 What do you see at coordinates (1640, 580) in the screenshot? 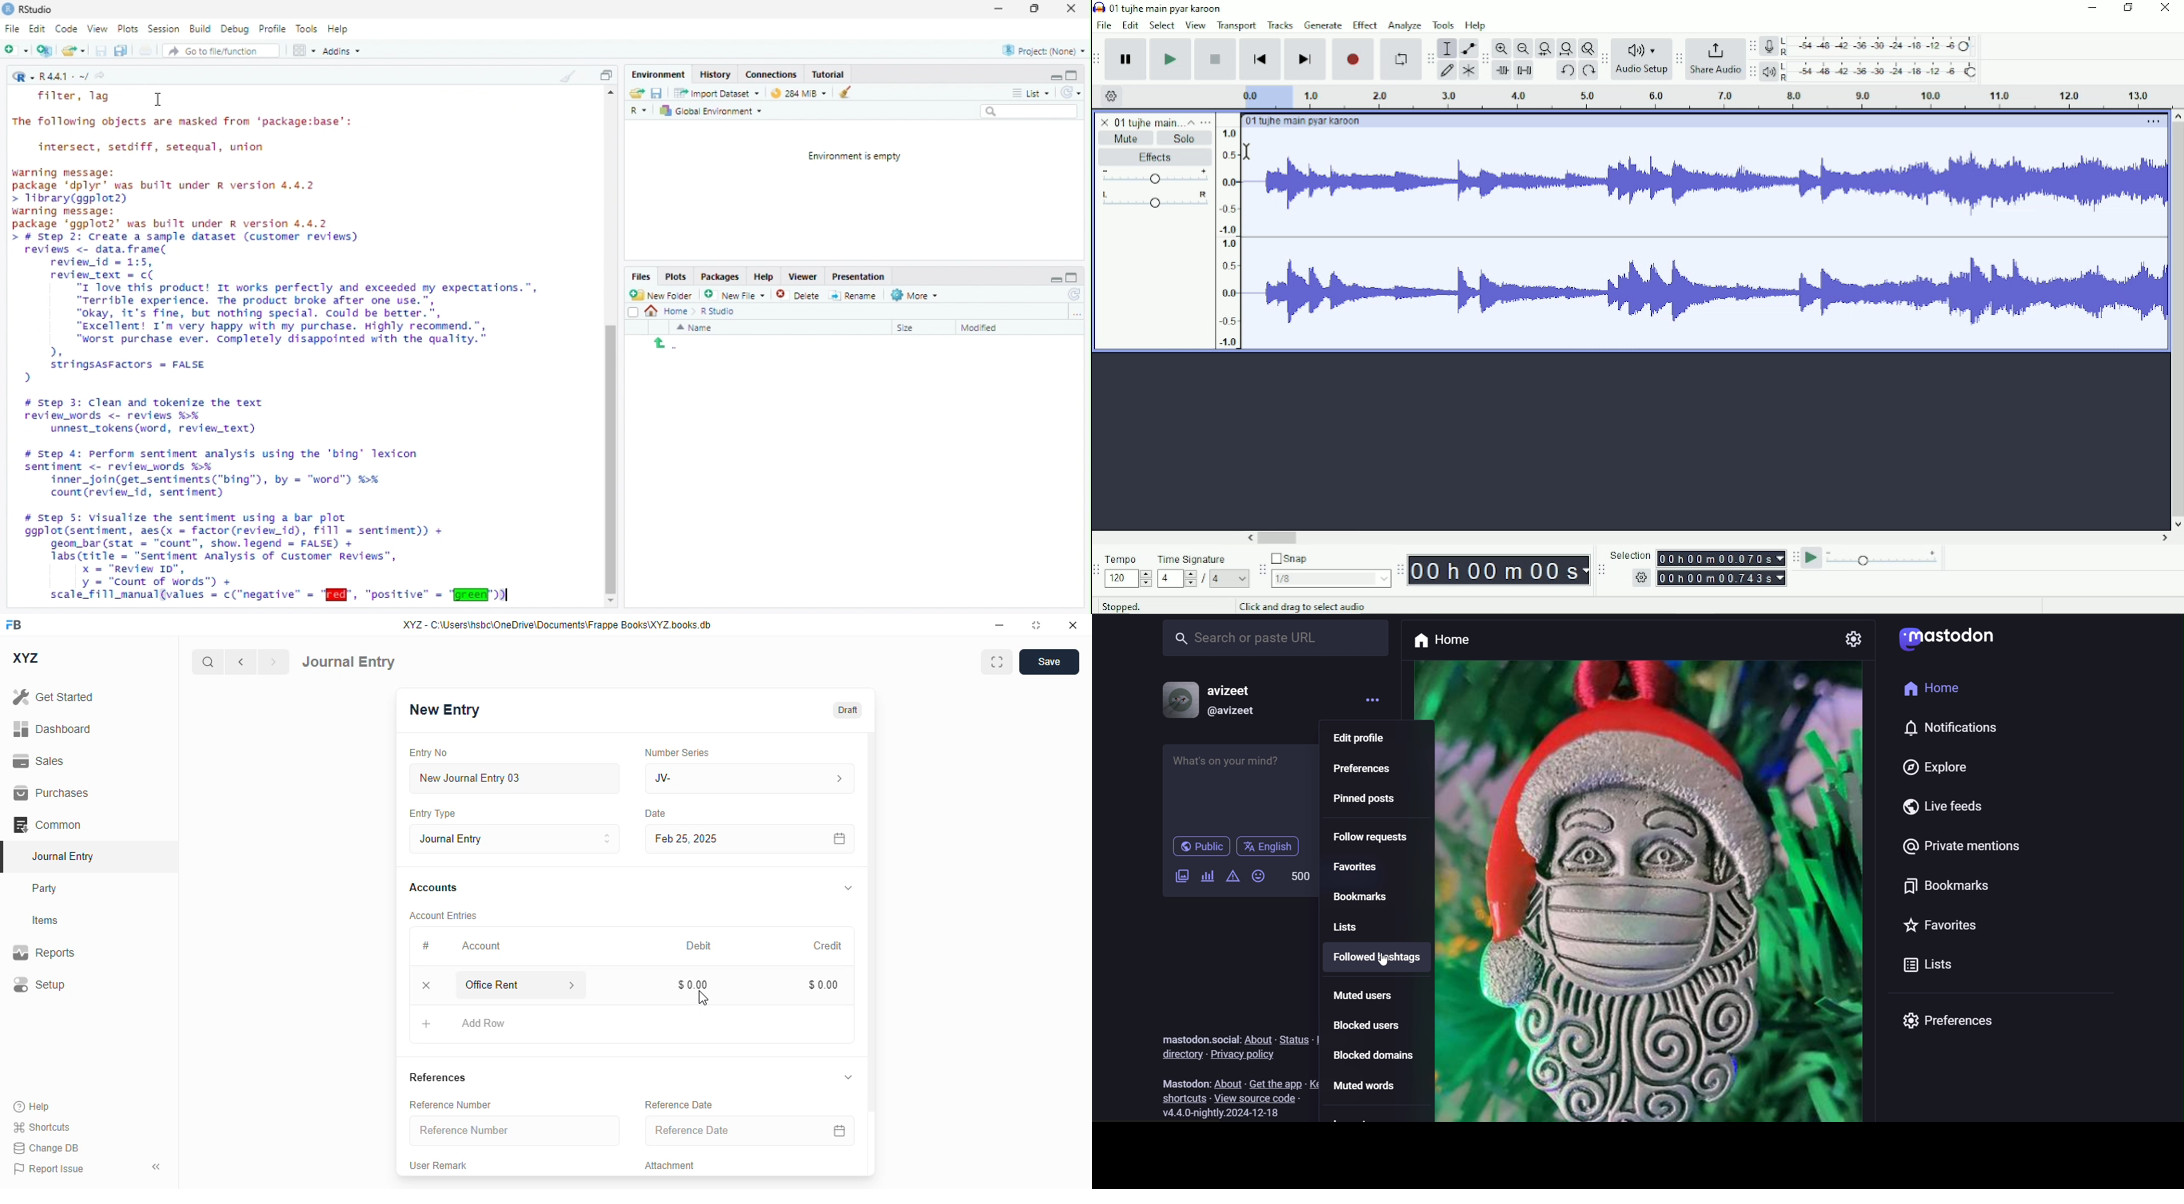
I see `Setting Logo` at bounding box center [1640, 580].